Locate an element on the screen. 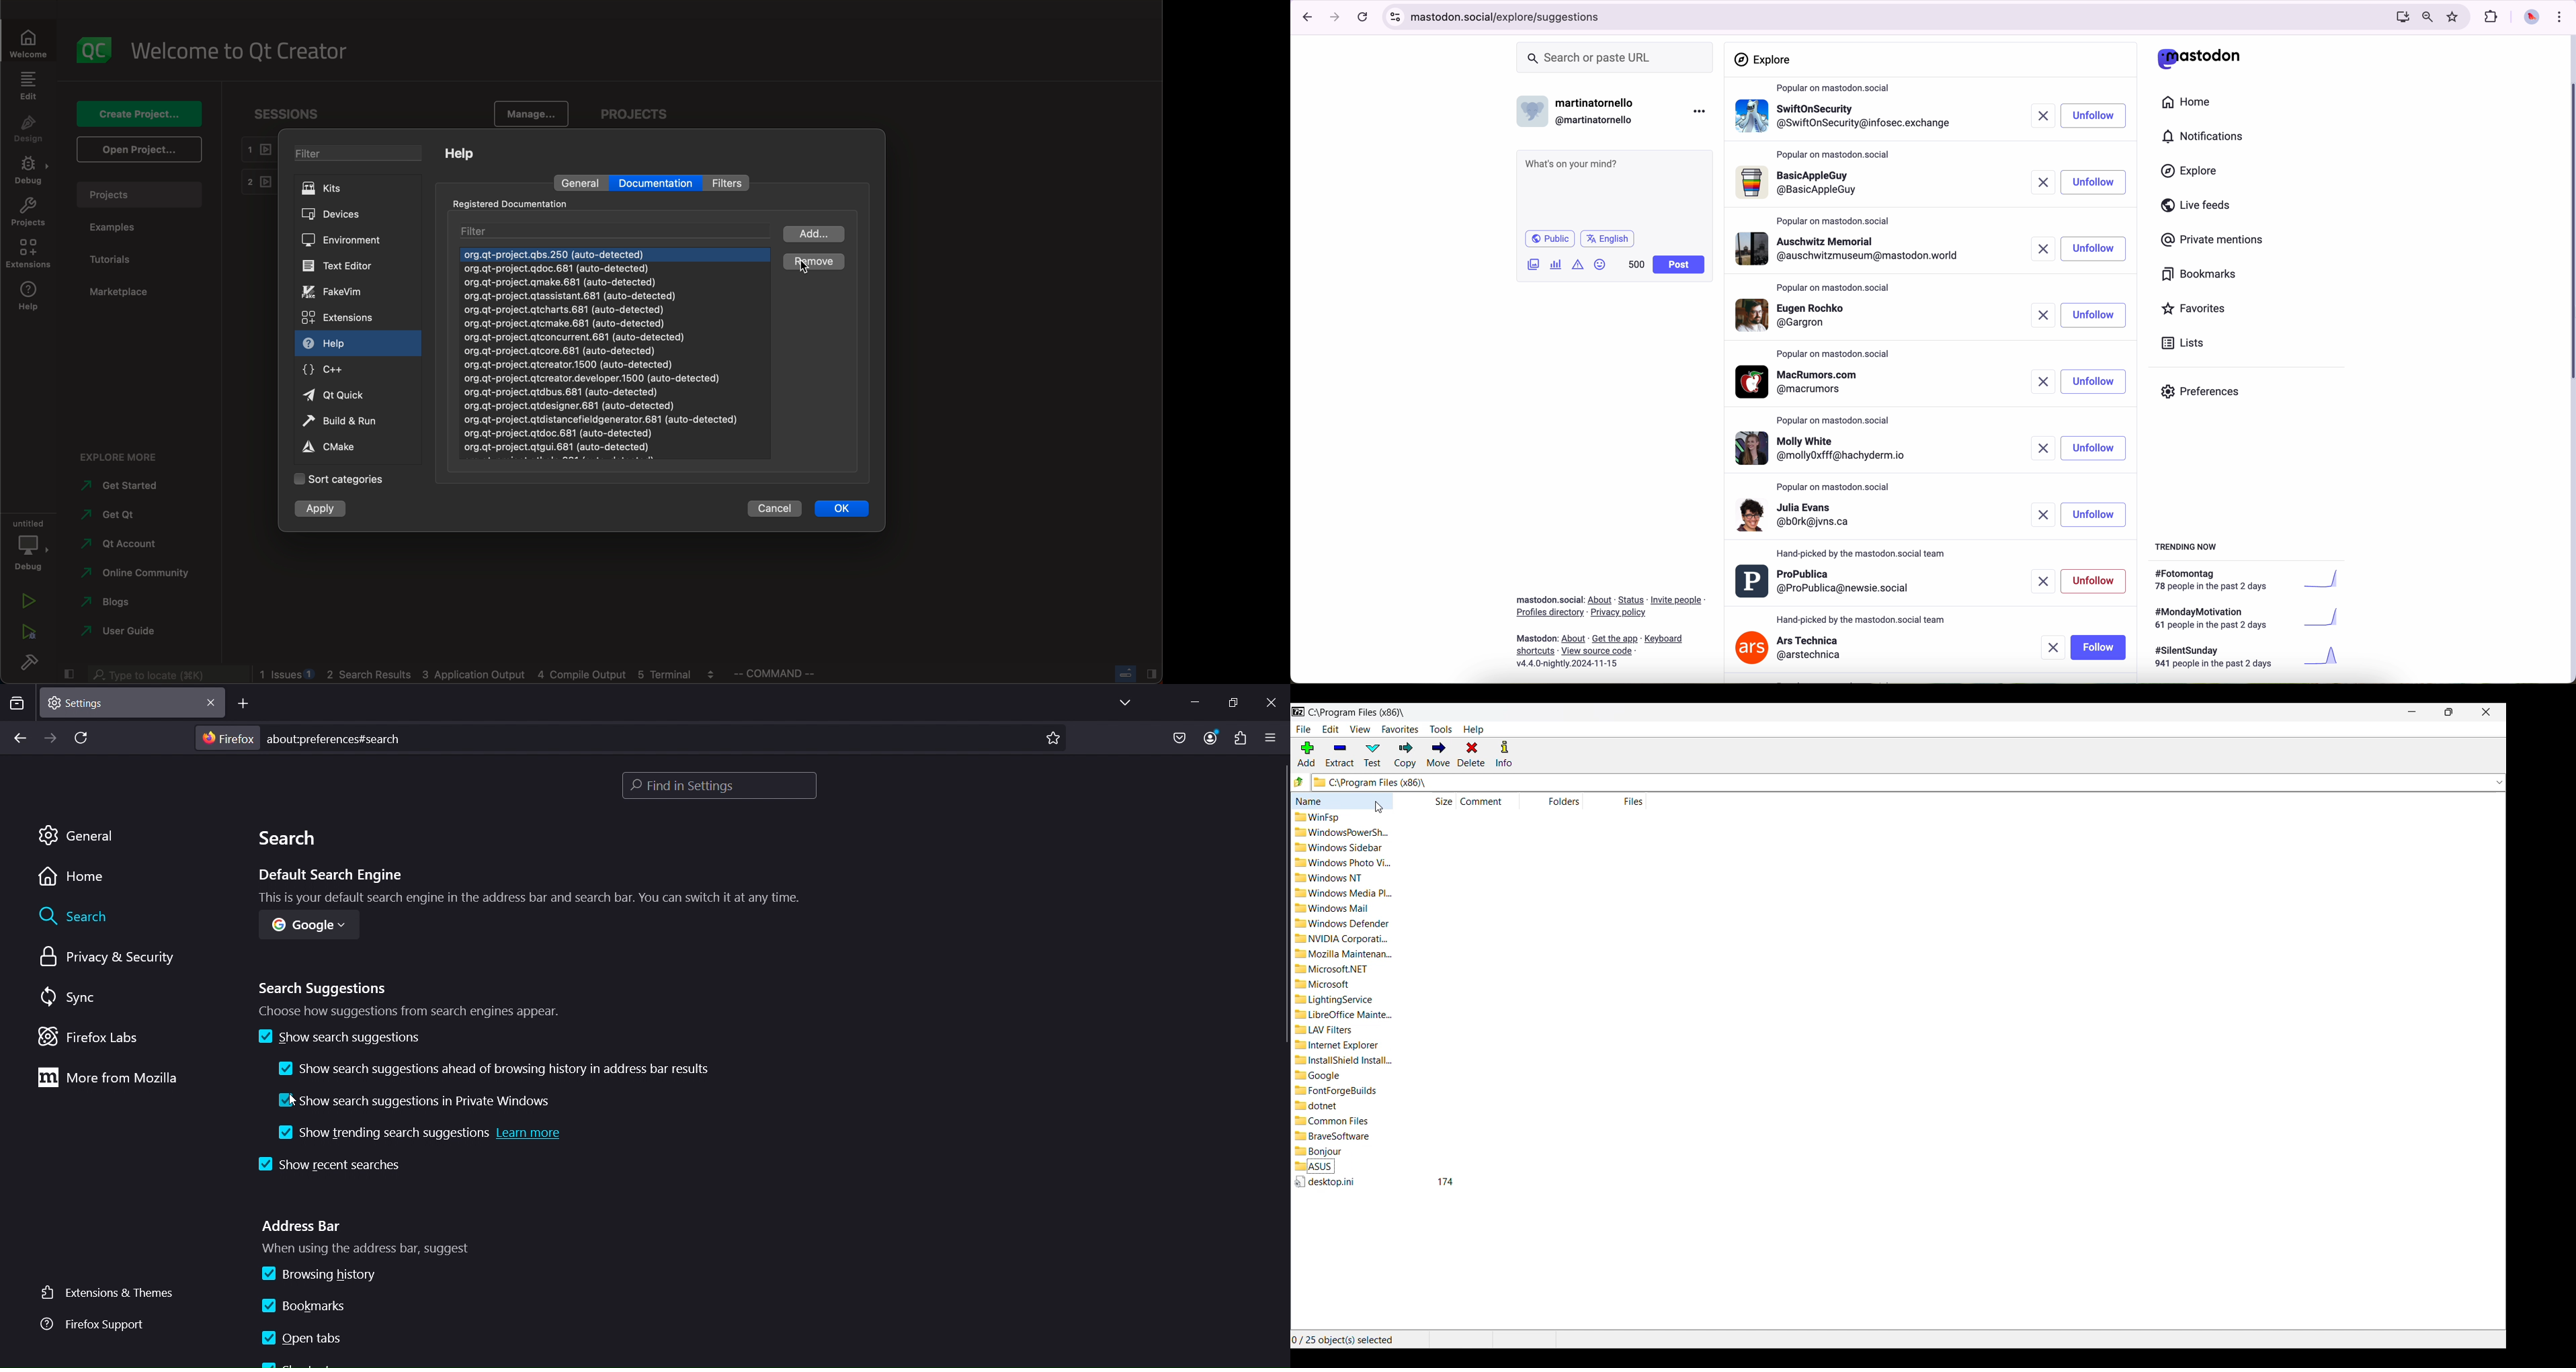 This screenshot has width=2576, height=1372. Go to previous folder is located at coordinates (1299, 782).